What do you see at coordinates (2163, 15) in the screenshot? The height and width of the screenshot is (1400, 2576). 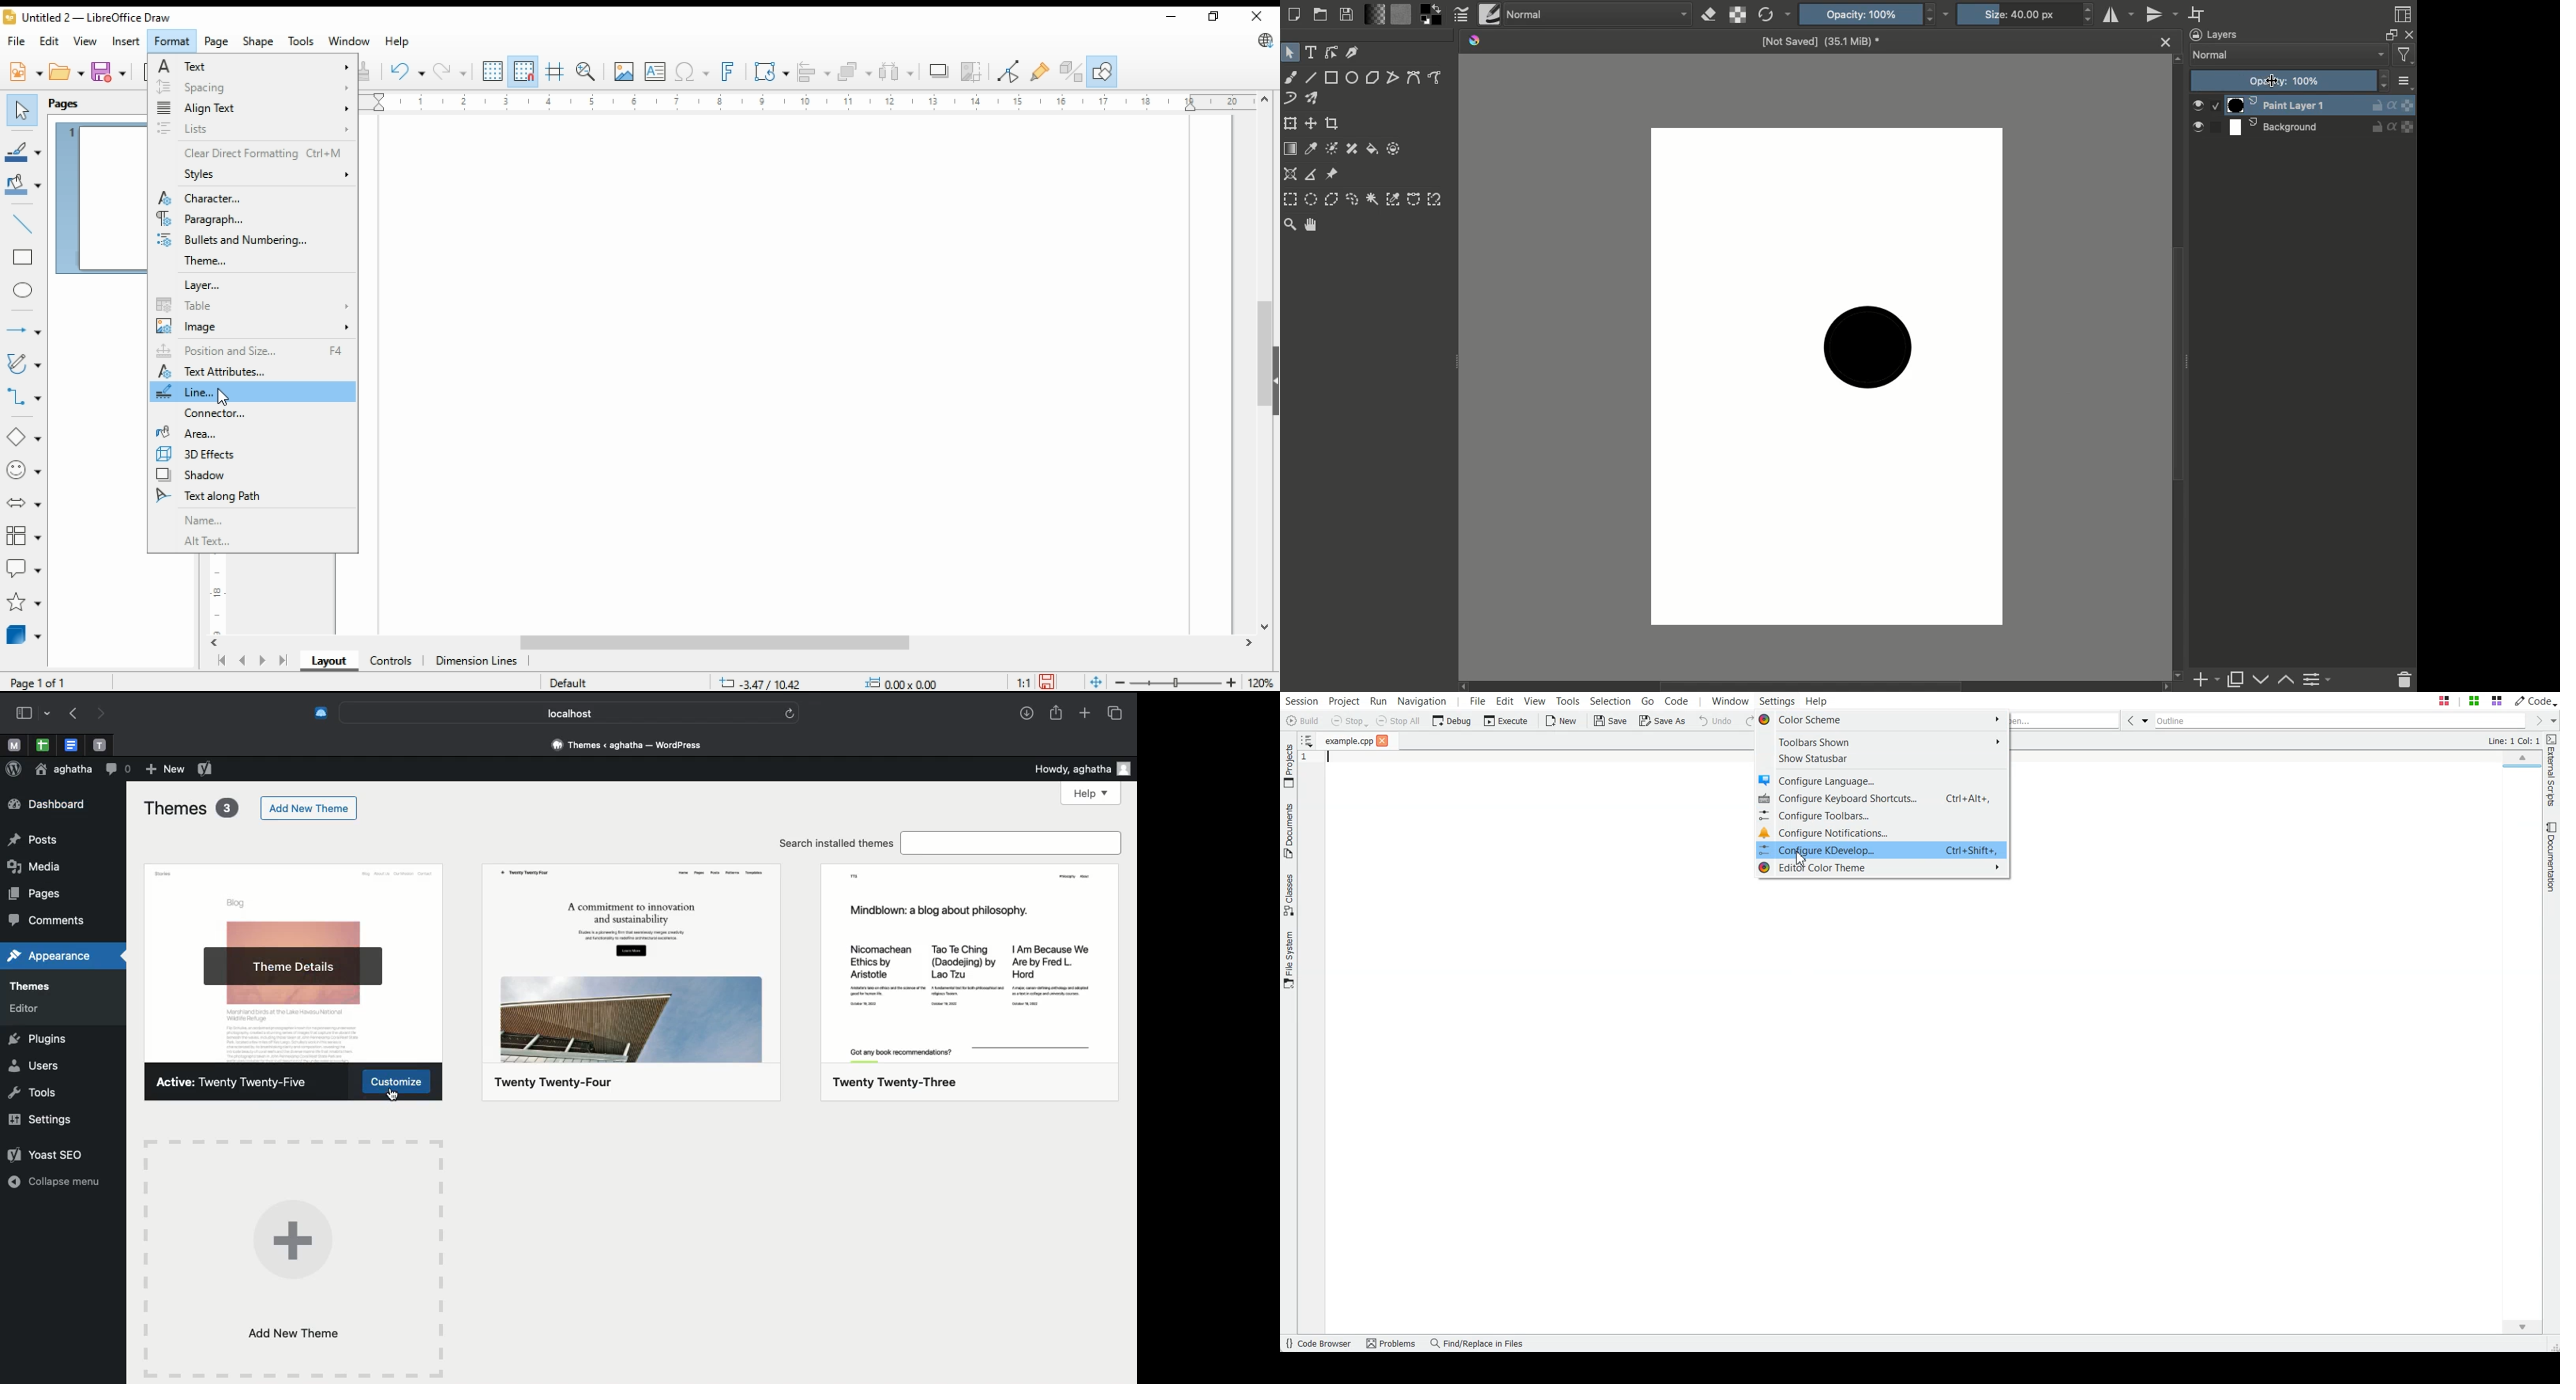 I see `Vertical mirror tool` at bounding box center [2163, 15].